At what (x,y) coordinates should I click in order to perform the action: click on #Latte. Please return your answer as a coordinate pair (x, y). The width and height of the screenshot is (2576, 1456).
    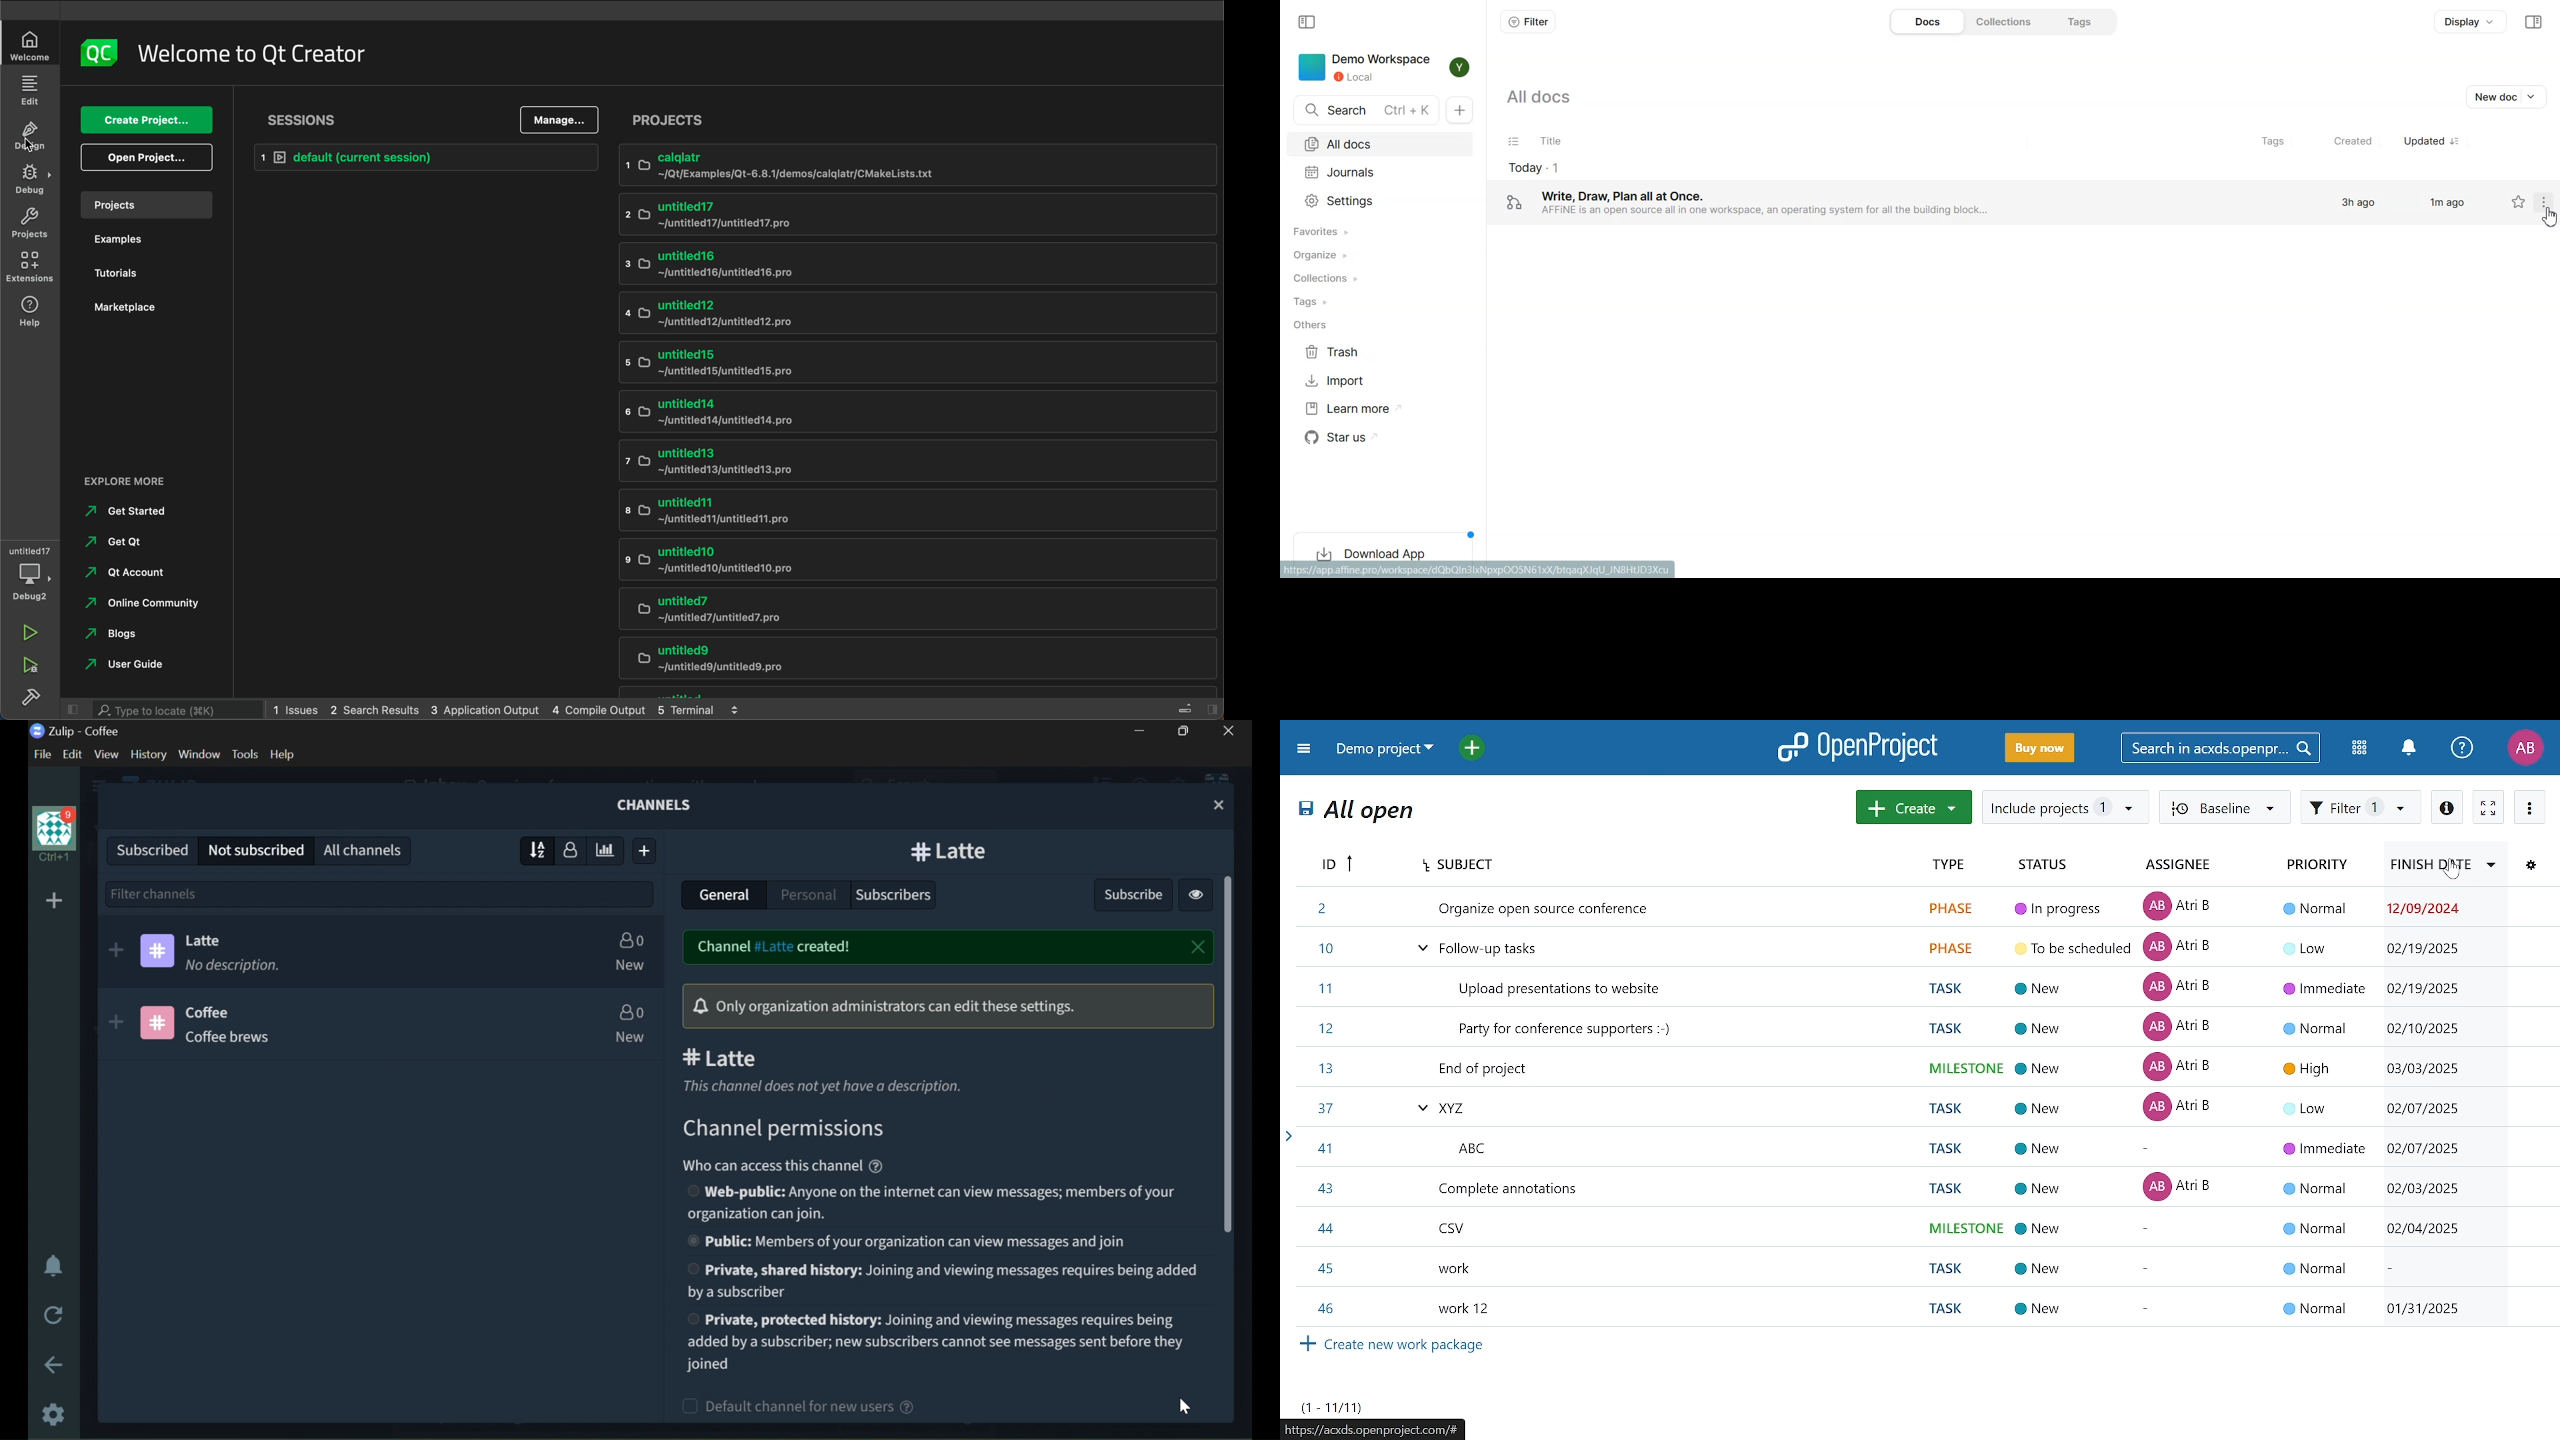
    Looking at the image, I should click on (845, 1057).